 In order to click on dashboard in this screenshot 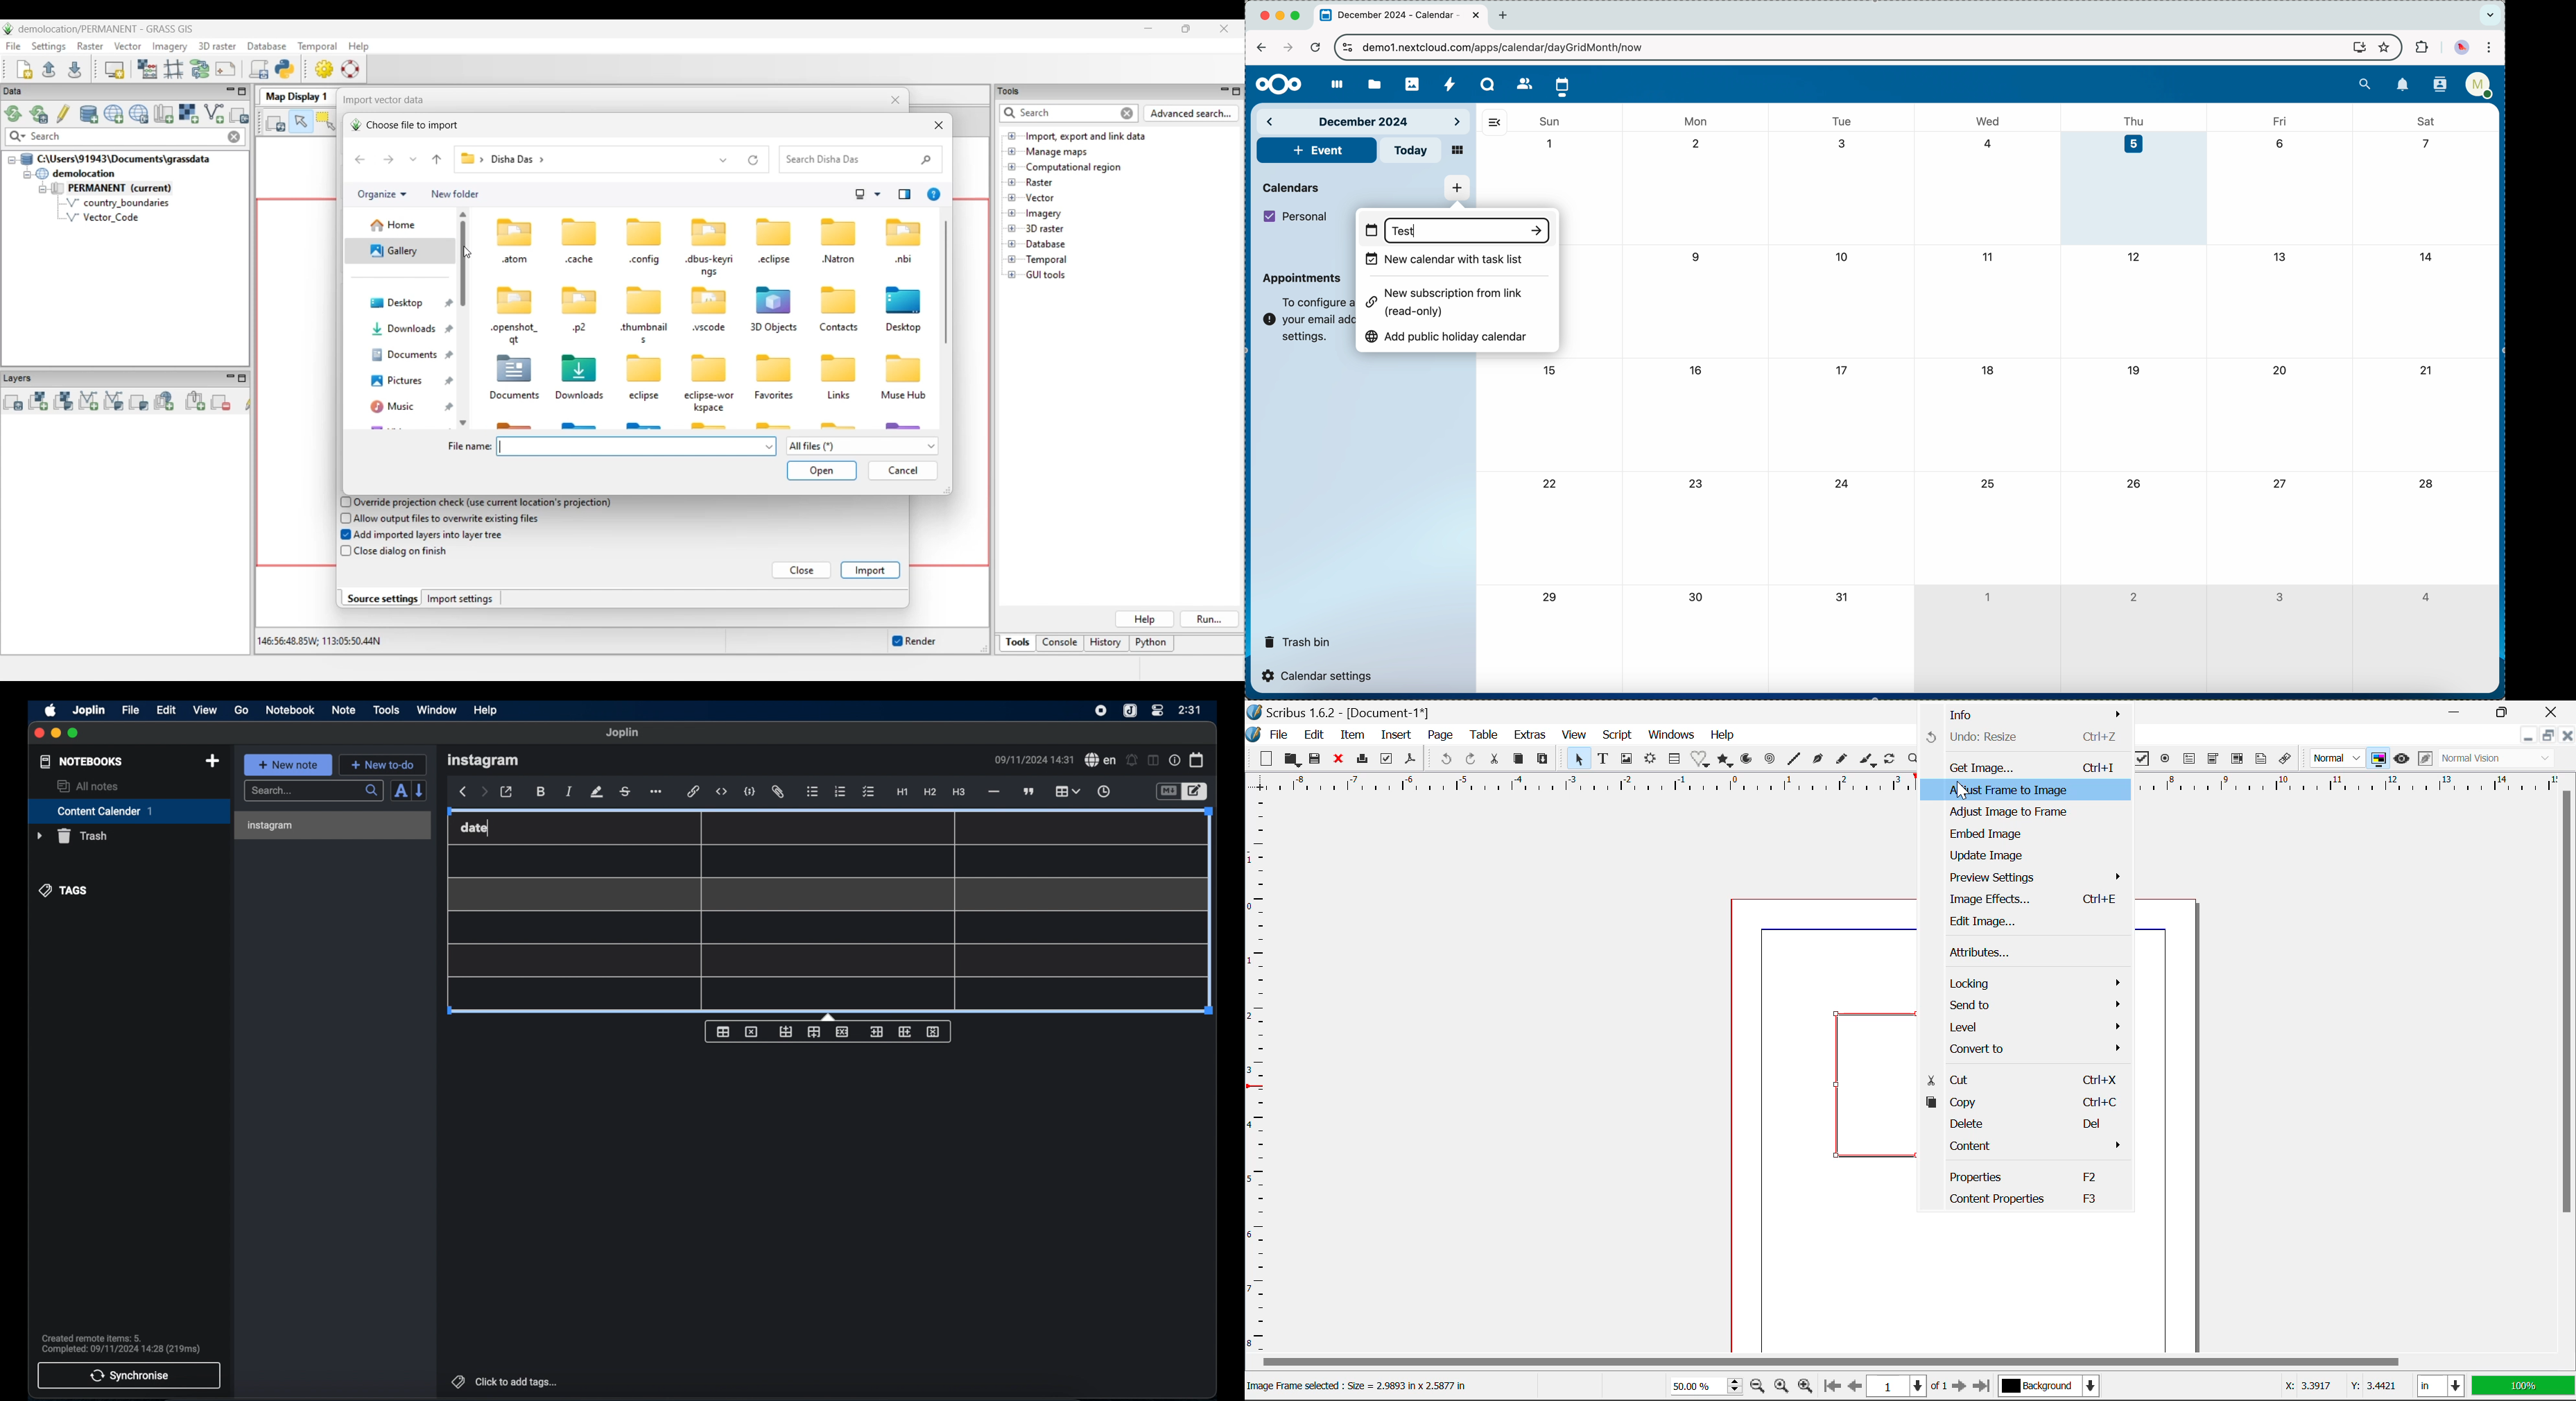, I will do `click(1333, 85)`.